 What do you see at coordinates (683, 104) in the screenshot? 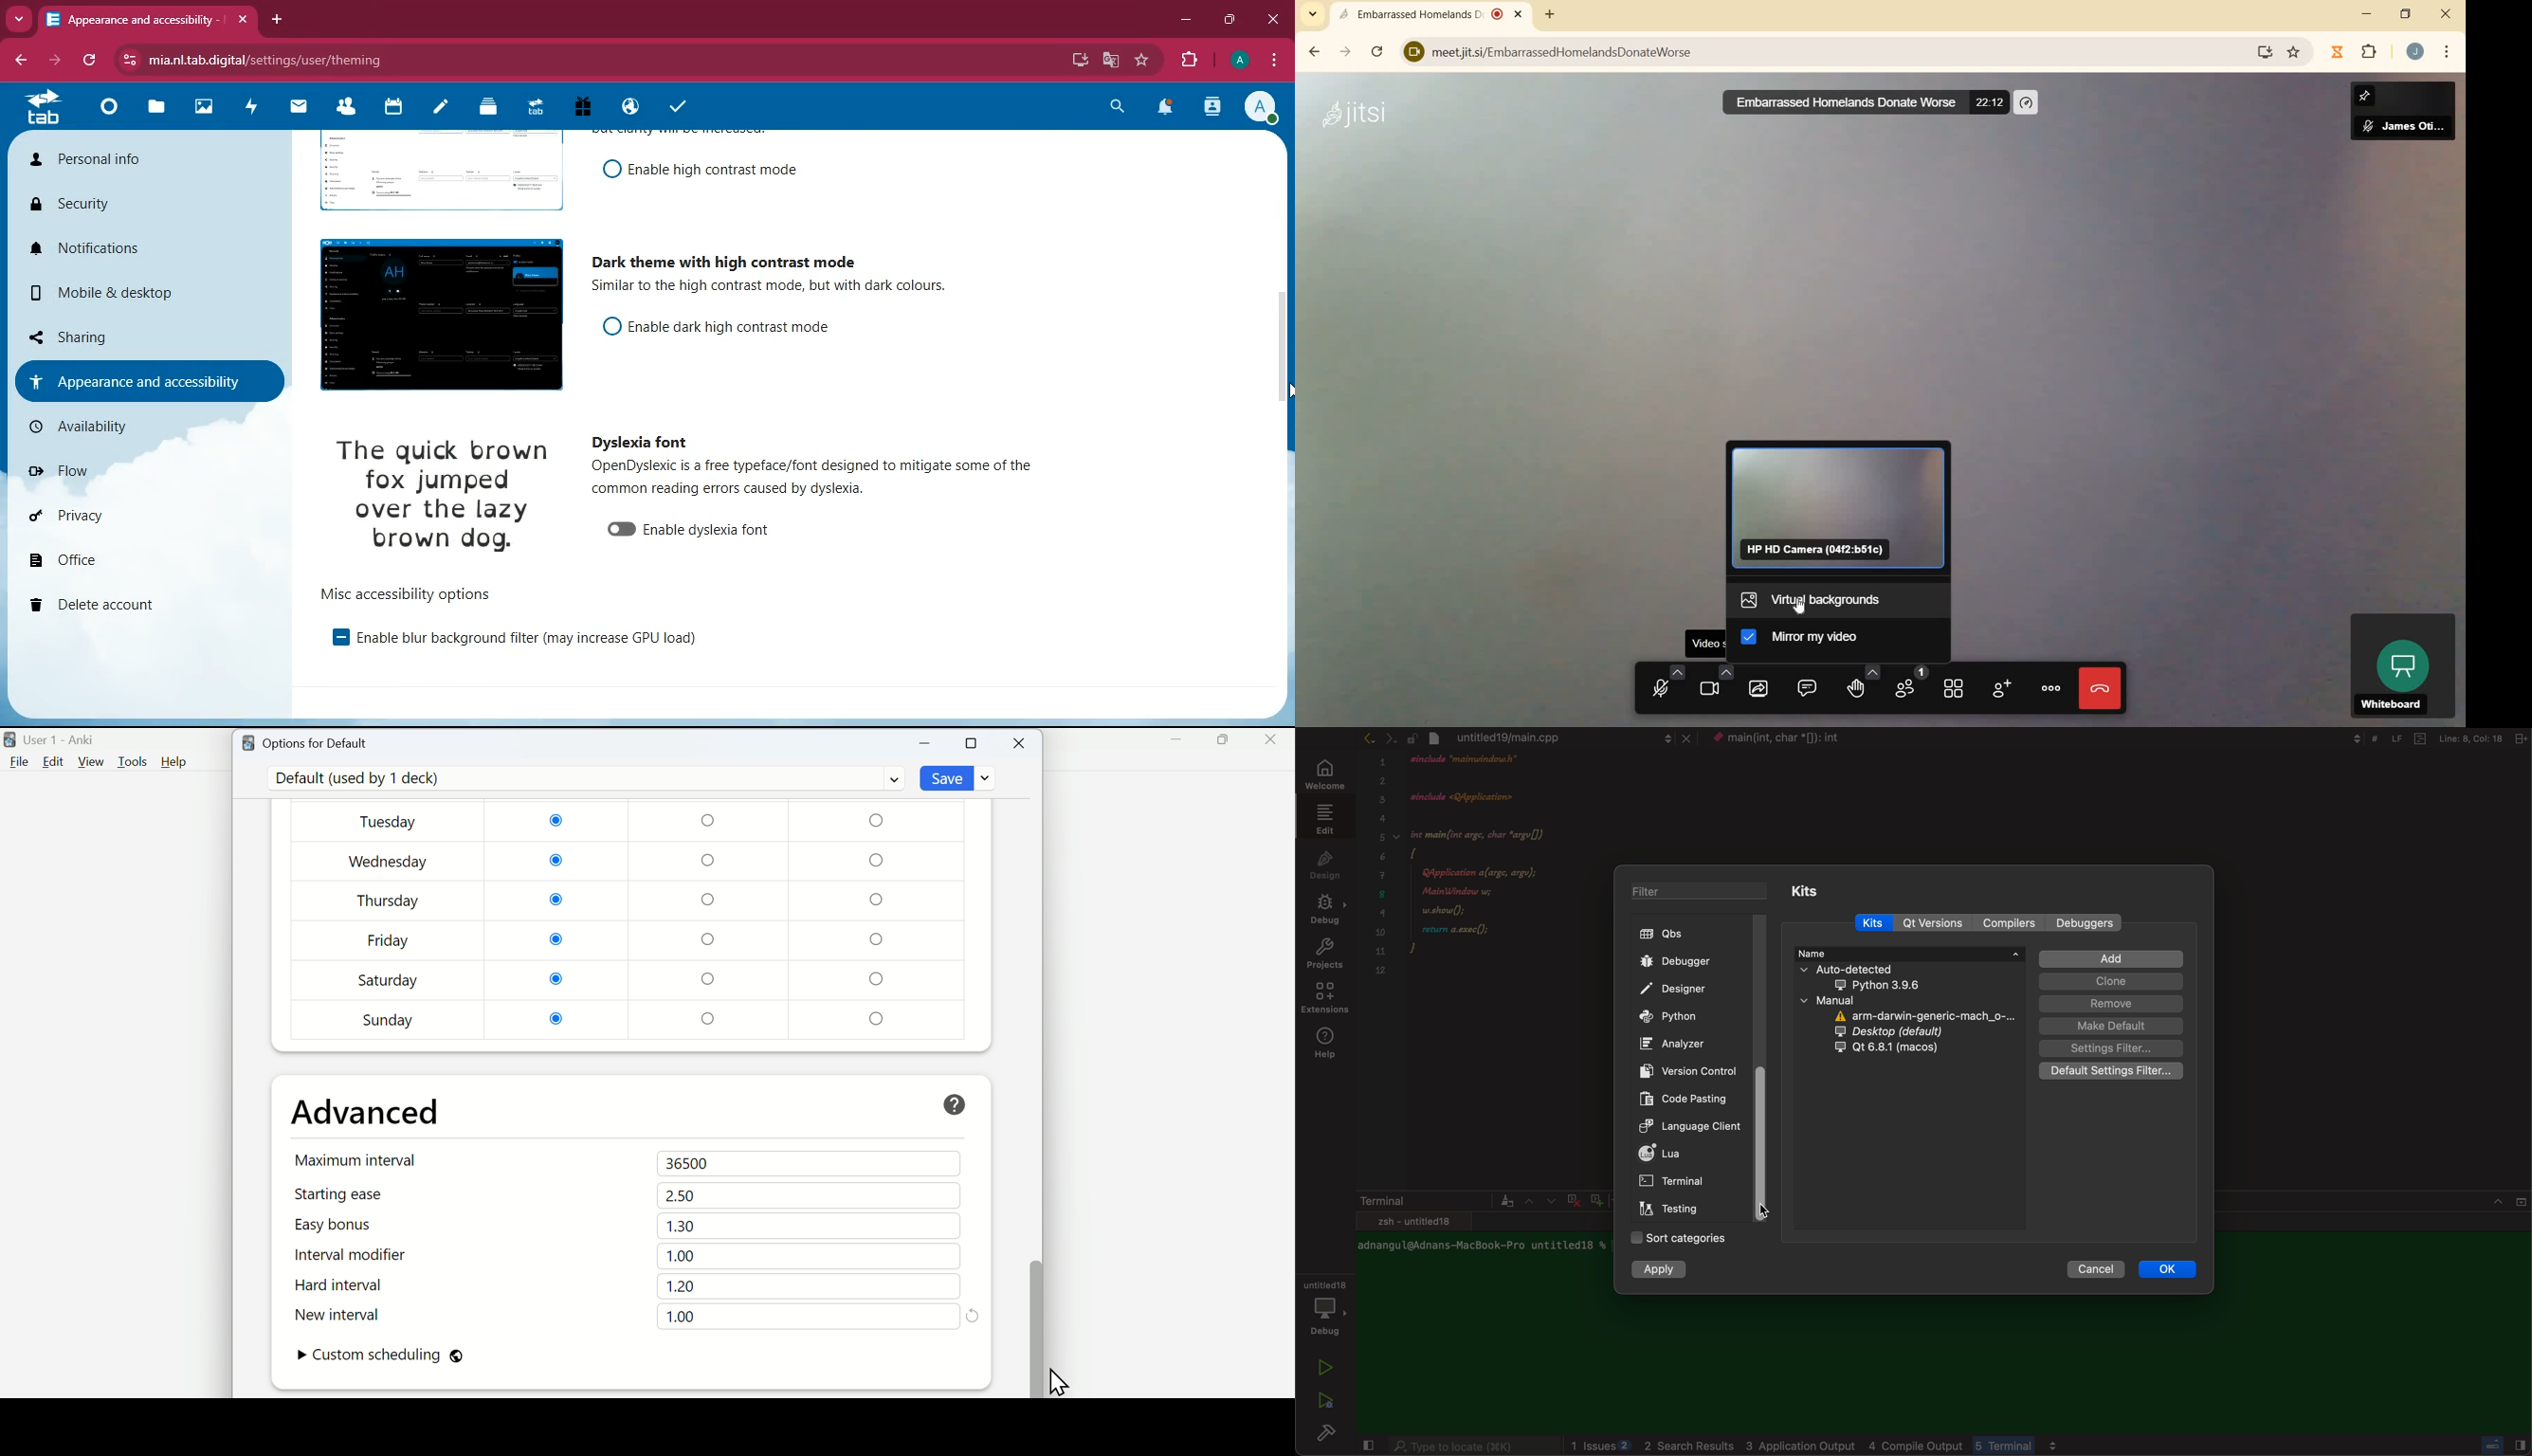
I see `tasks` at bounding box center [683, 104].